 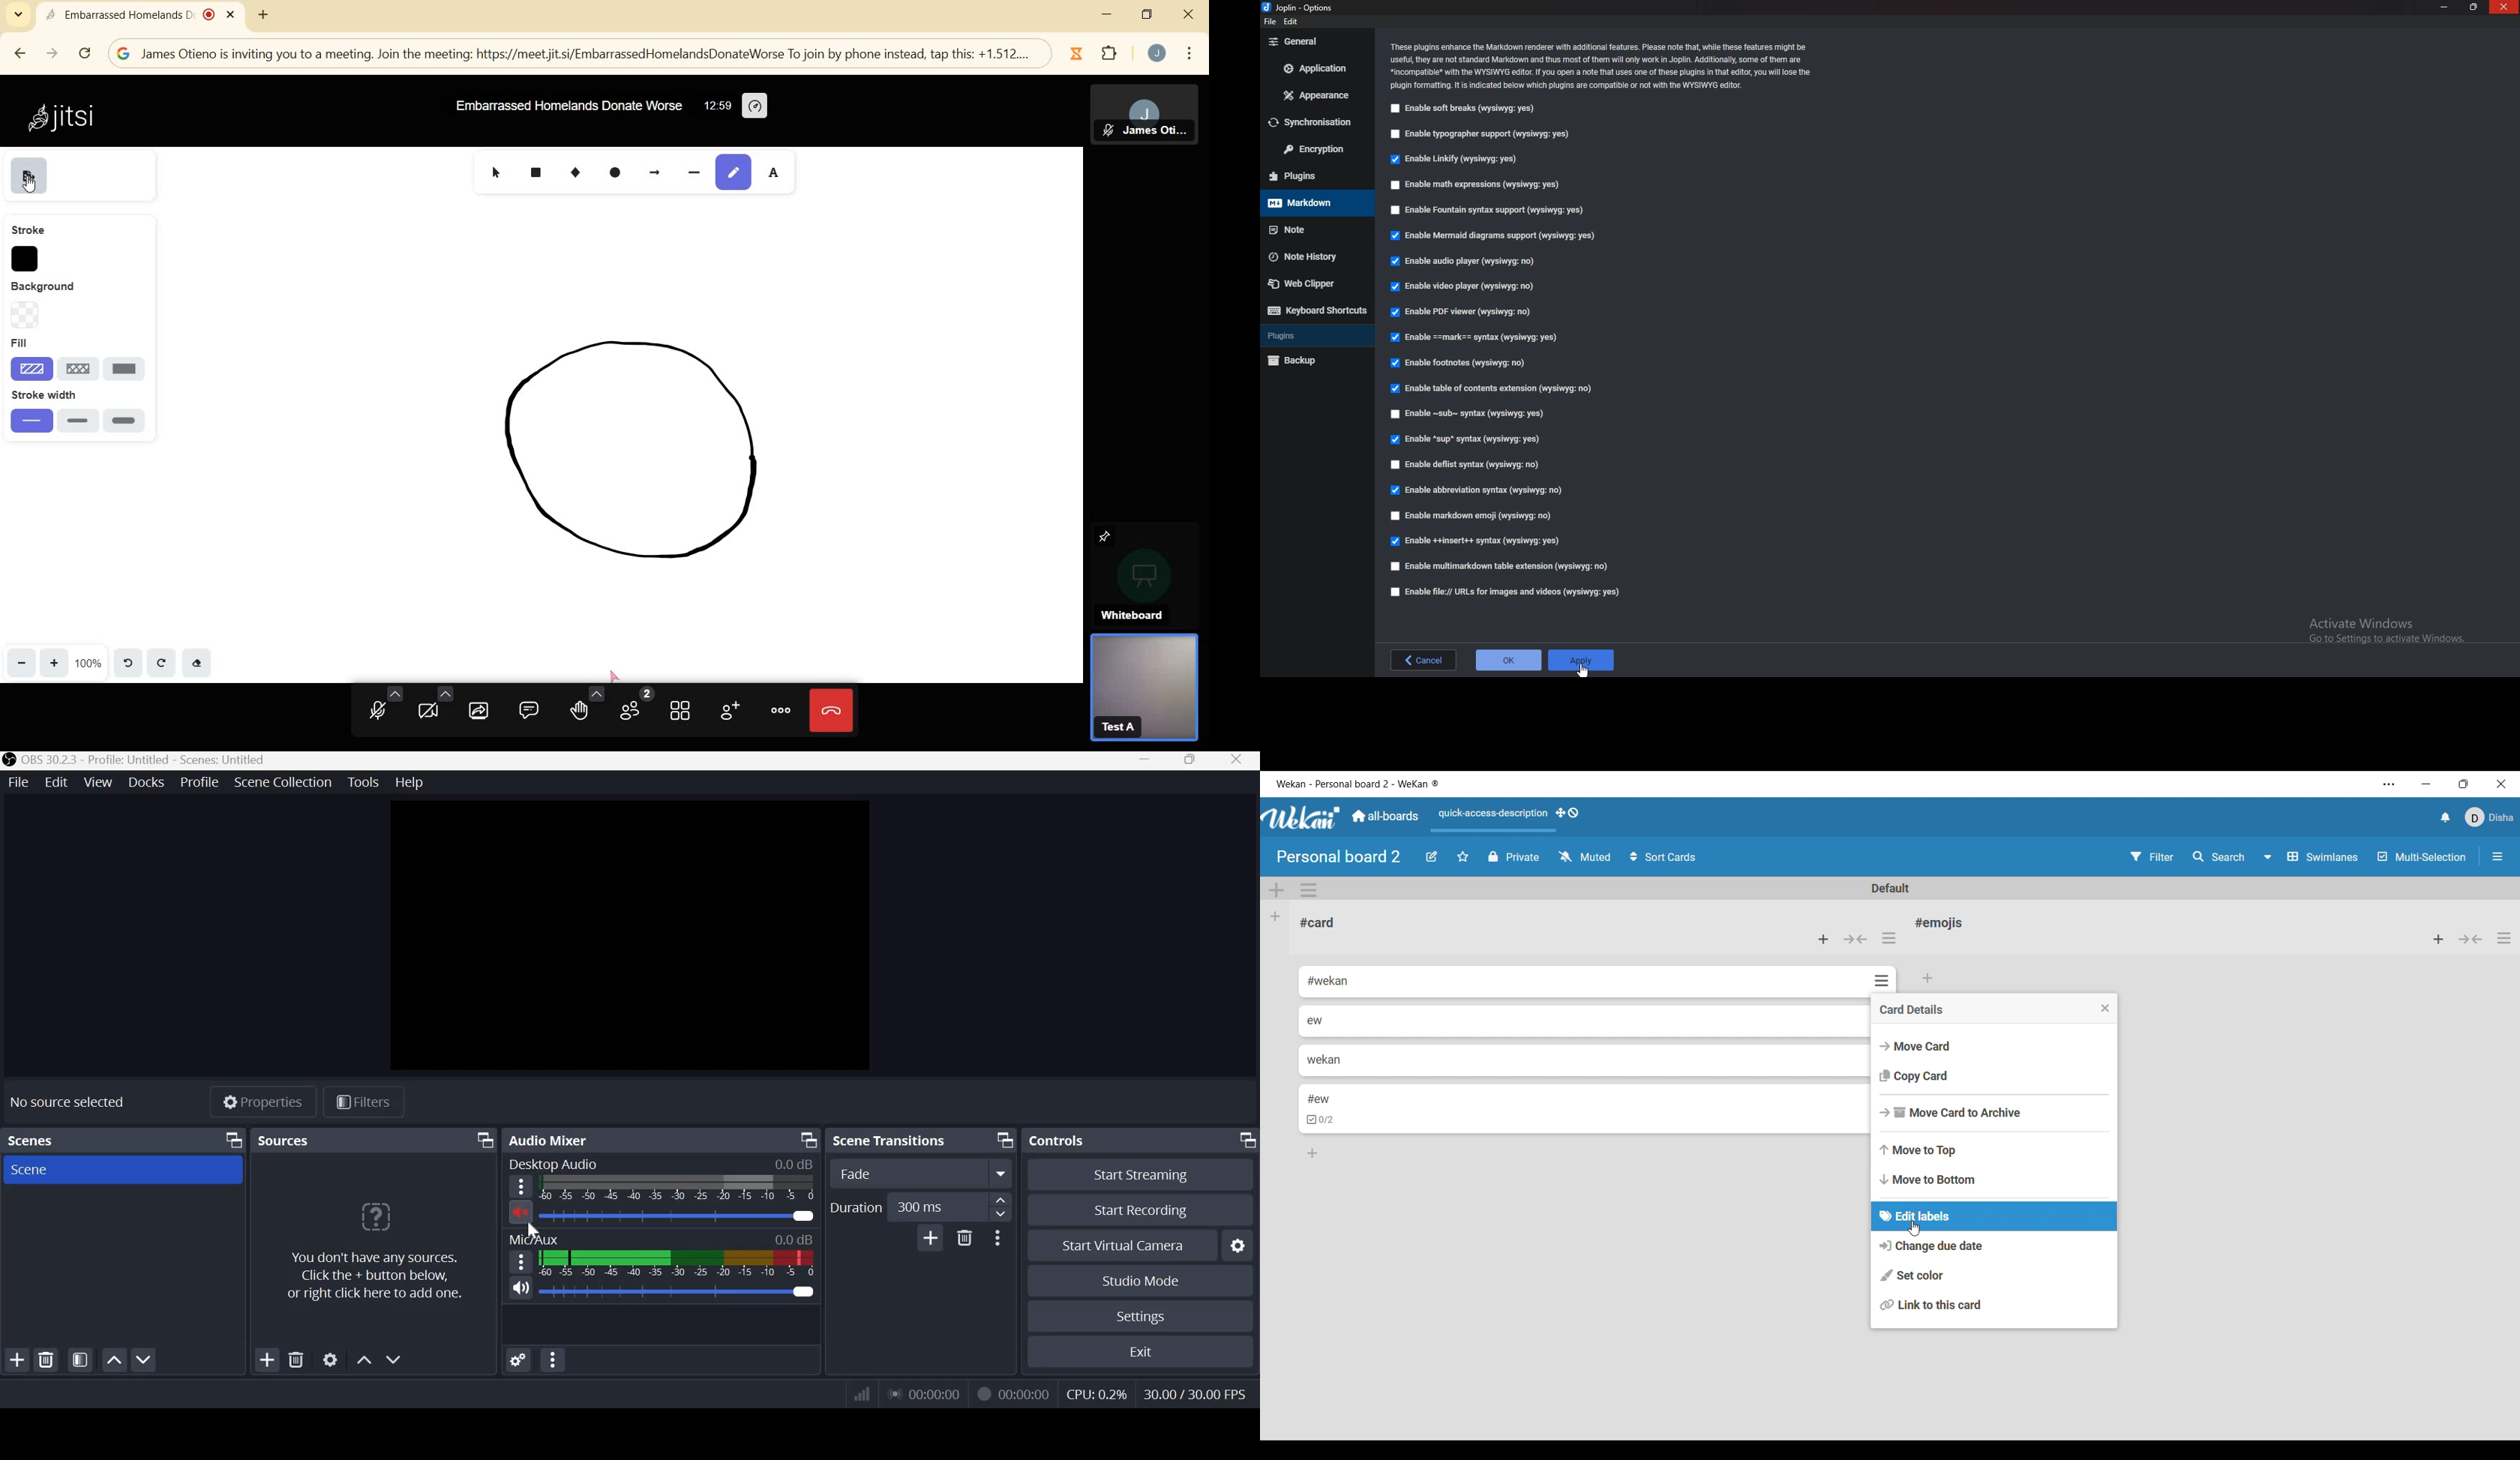 I want to click on More options, so click(x=997, y=1238).